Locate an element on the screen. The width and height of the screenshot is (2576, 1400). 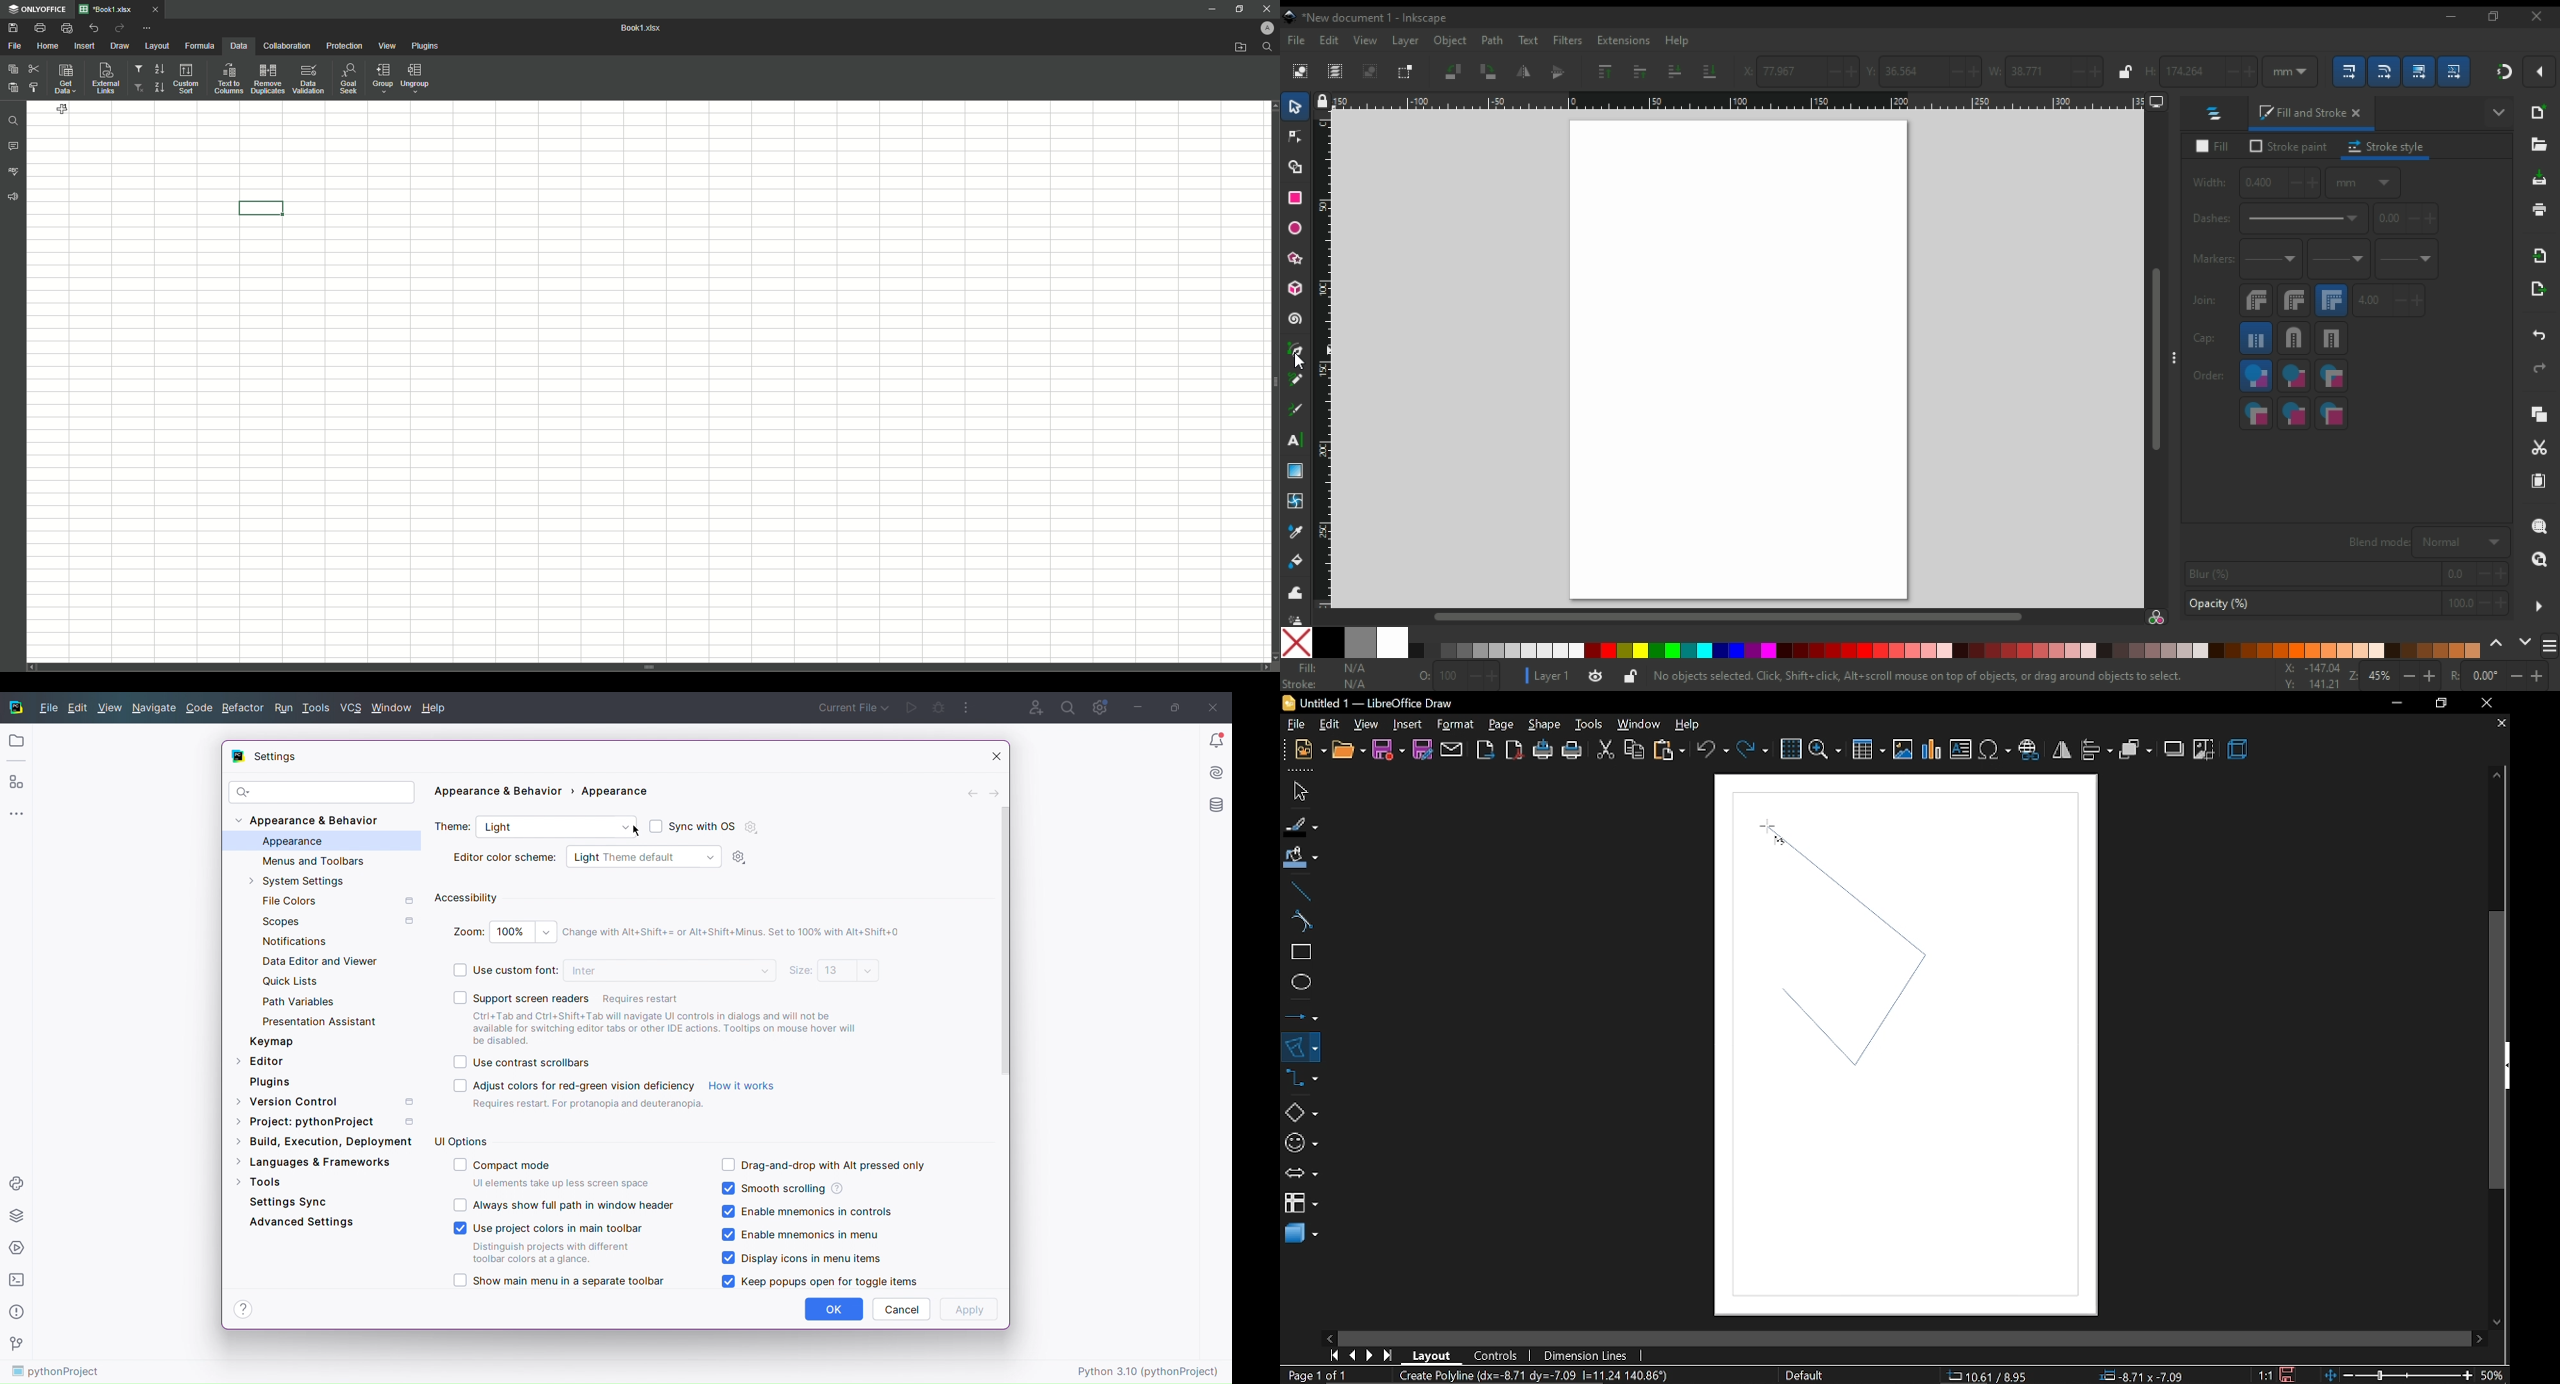
Requires restart. For protanopia and deuteranopia. is located at coordinates (588, 1105).